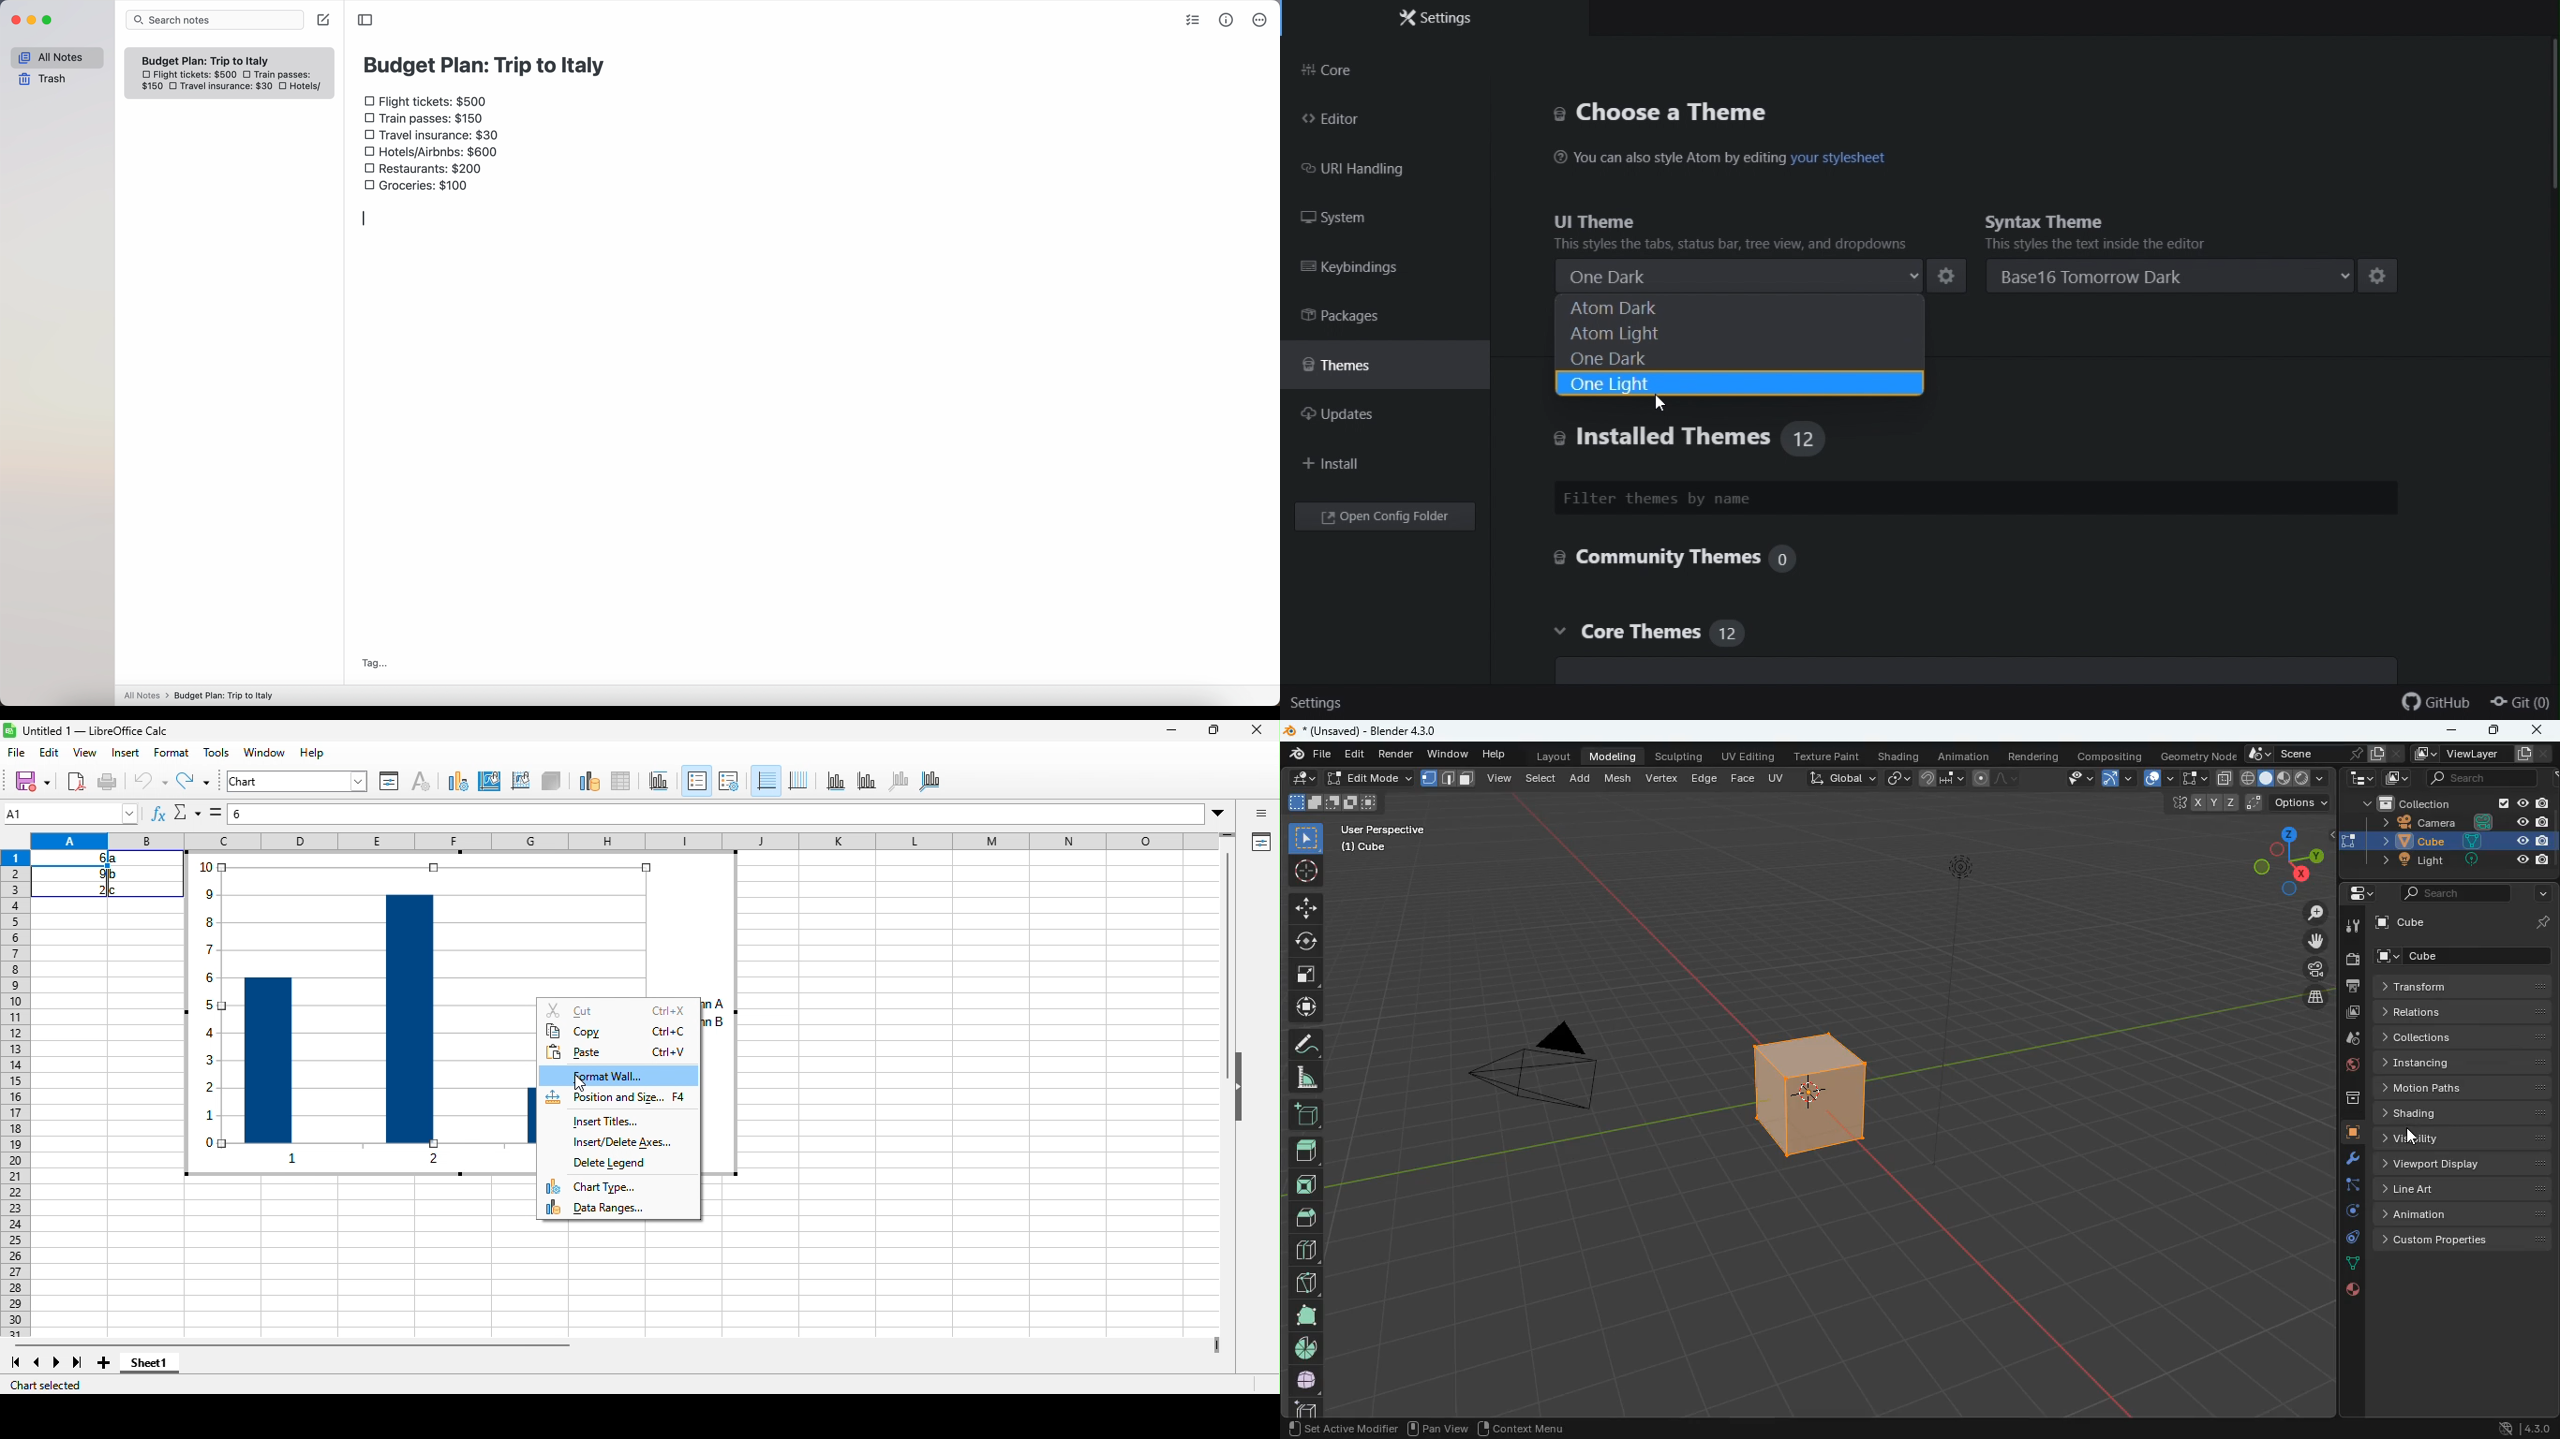 The width and height of the screenshot is (2576, 1456). What do you see at coordinates (1304, 874) in the screenshot?
I see `aim` at bounding box center [1304, 874].